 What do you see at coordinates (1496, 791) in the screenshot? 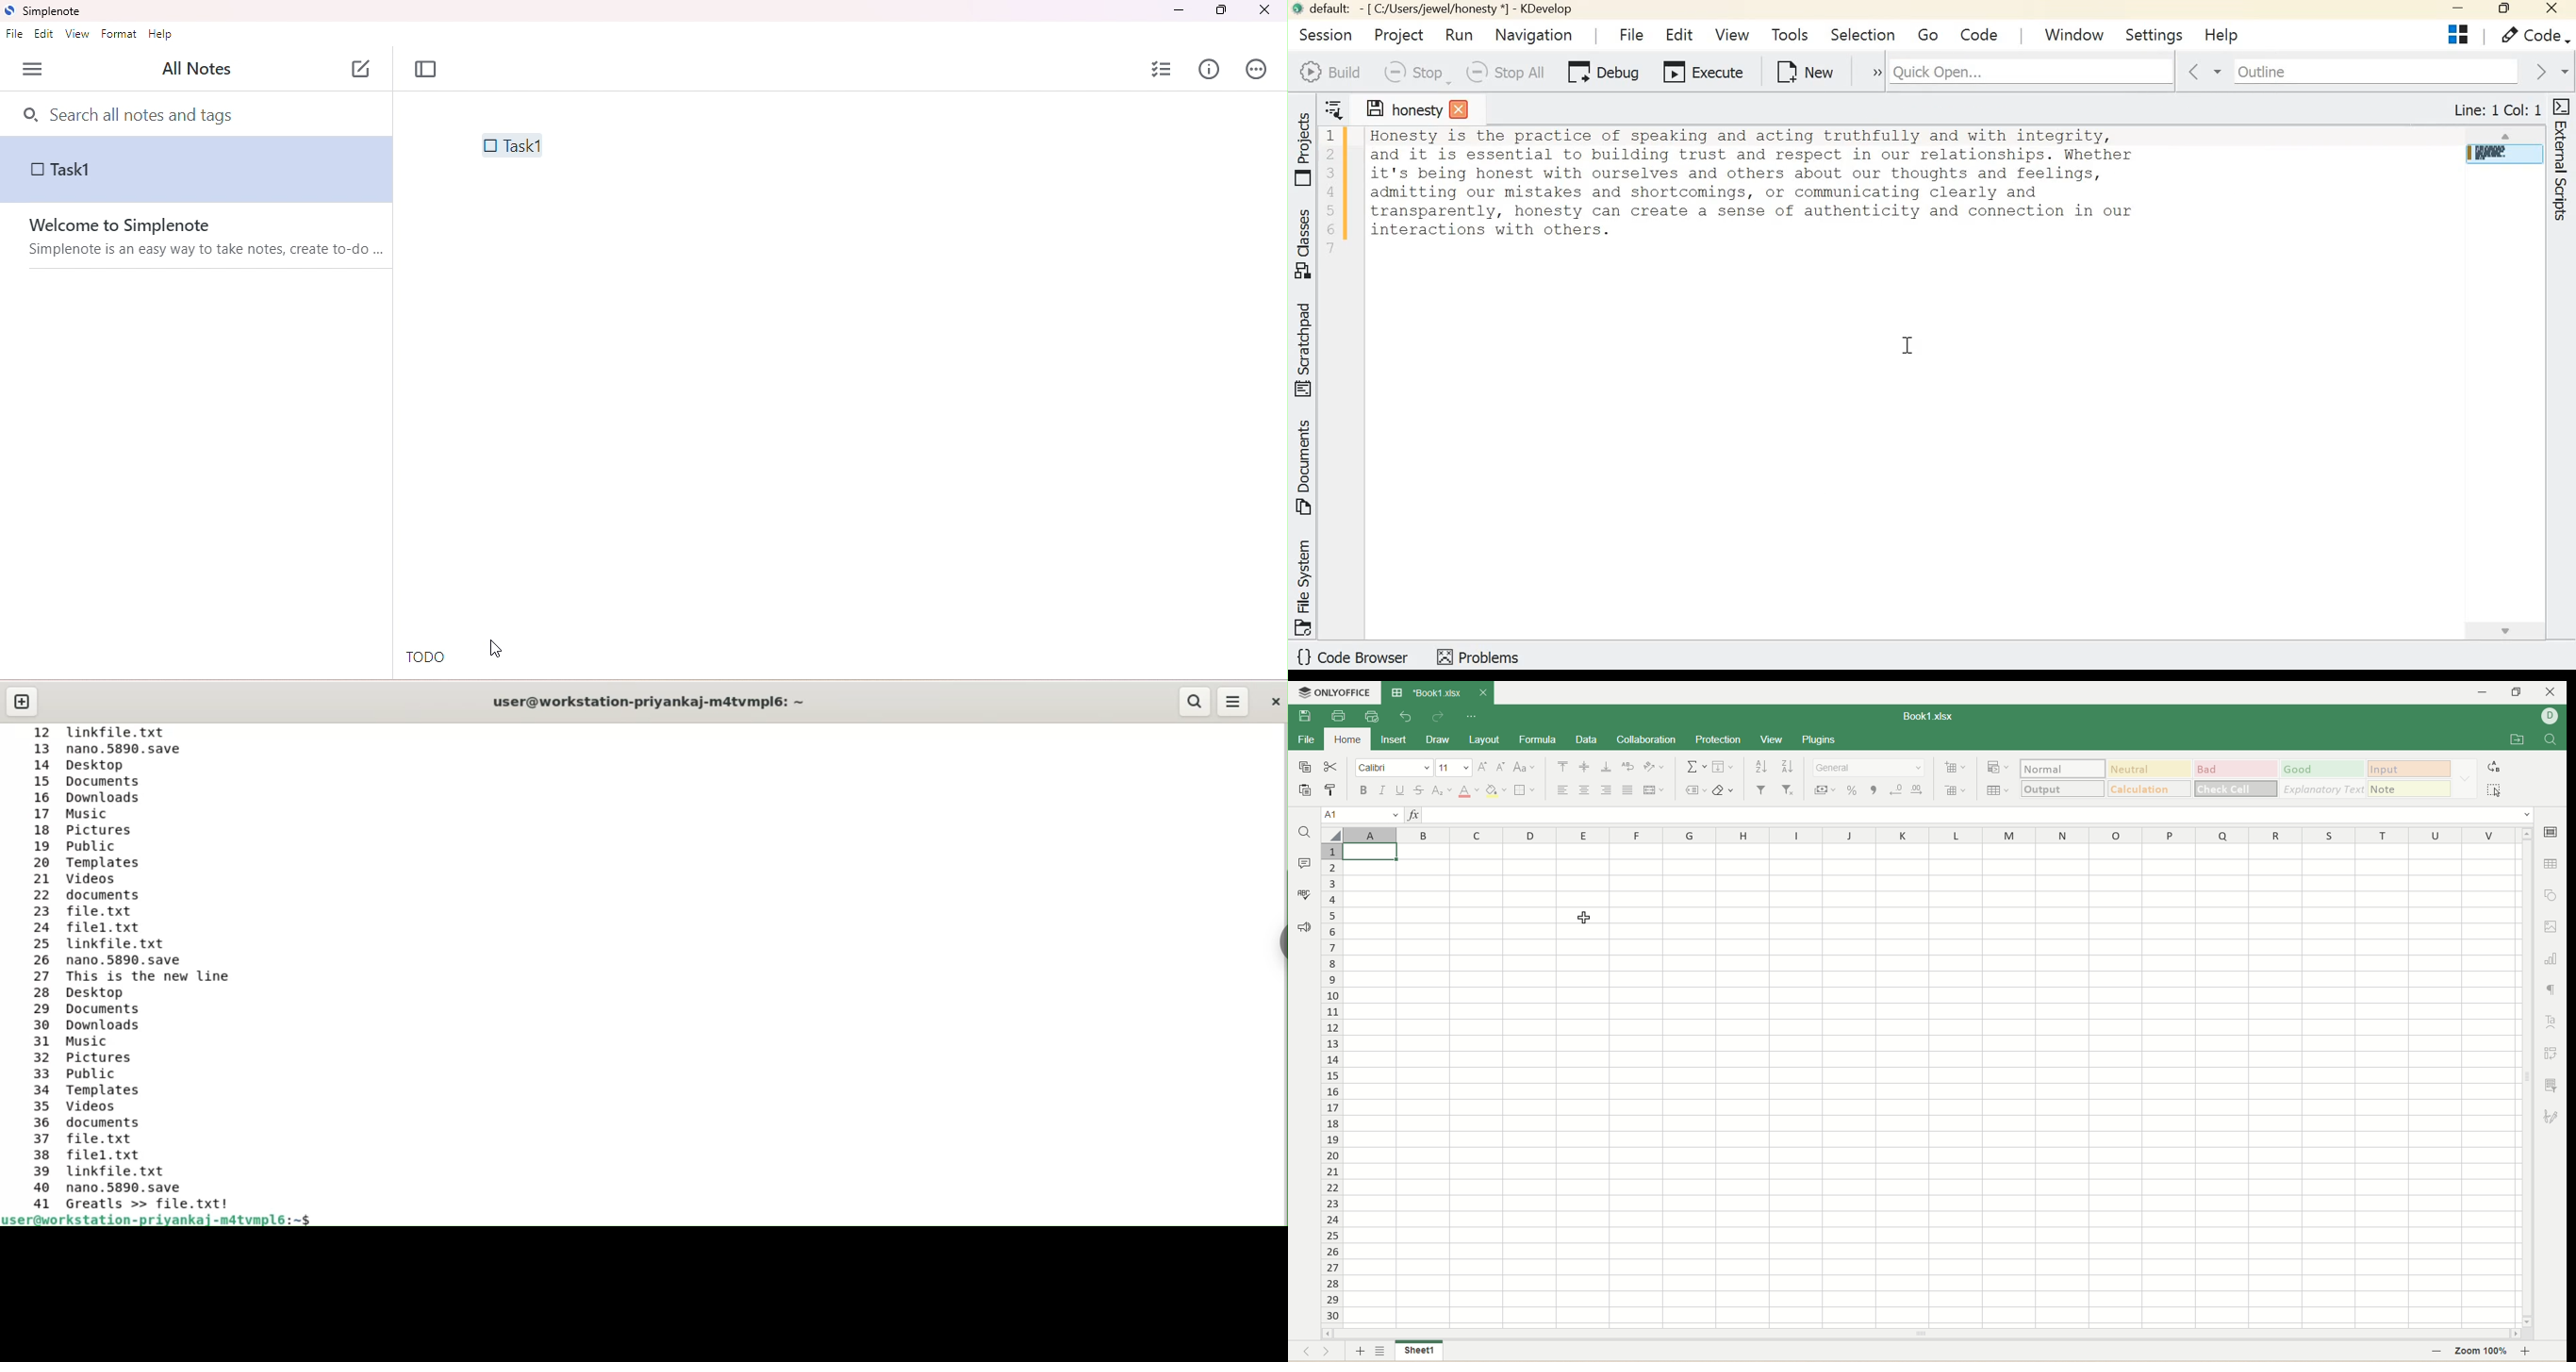
I see `background color` at bounding box center [1496, 791].